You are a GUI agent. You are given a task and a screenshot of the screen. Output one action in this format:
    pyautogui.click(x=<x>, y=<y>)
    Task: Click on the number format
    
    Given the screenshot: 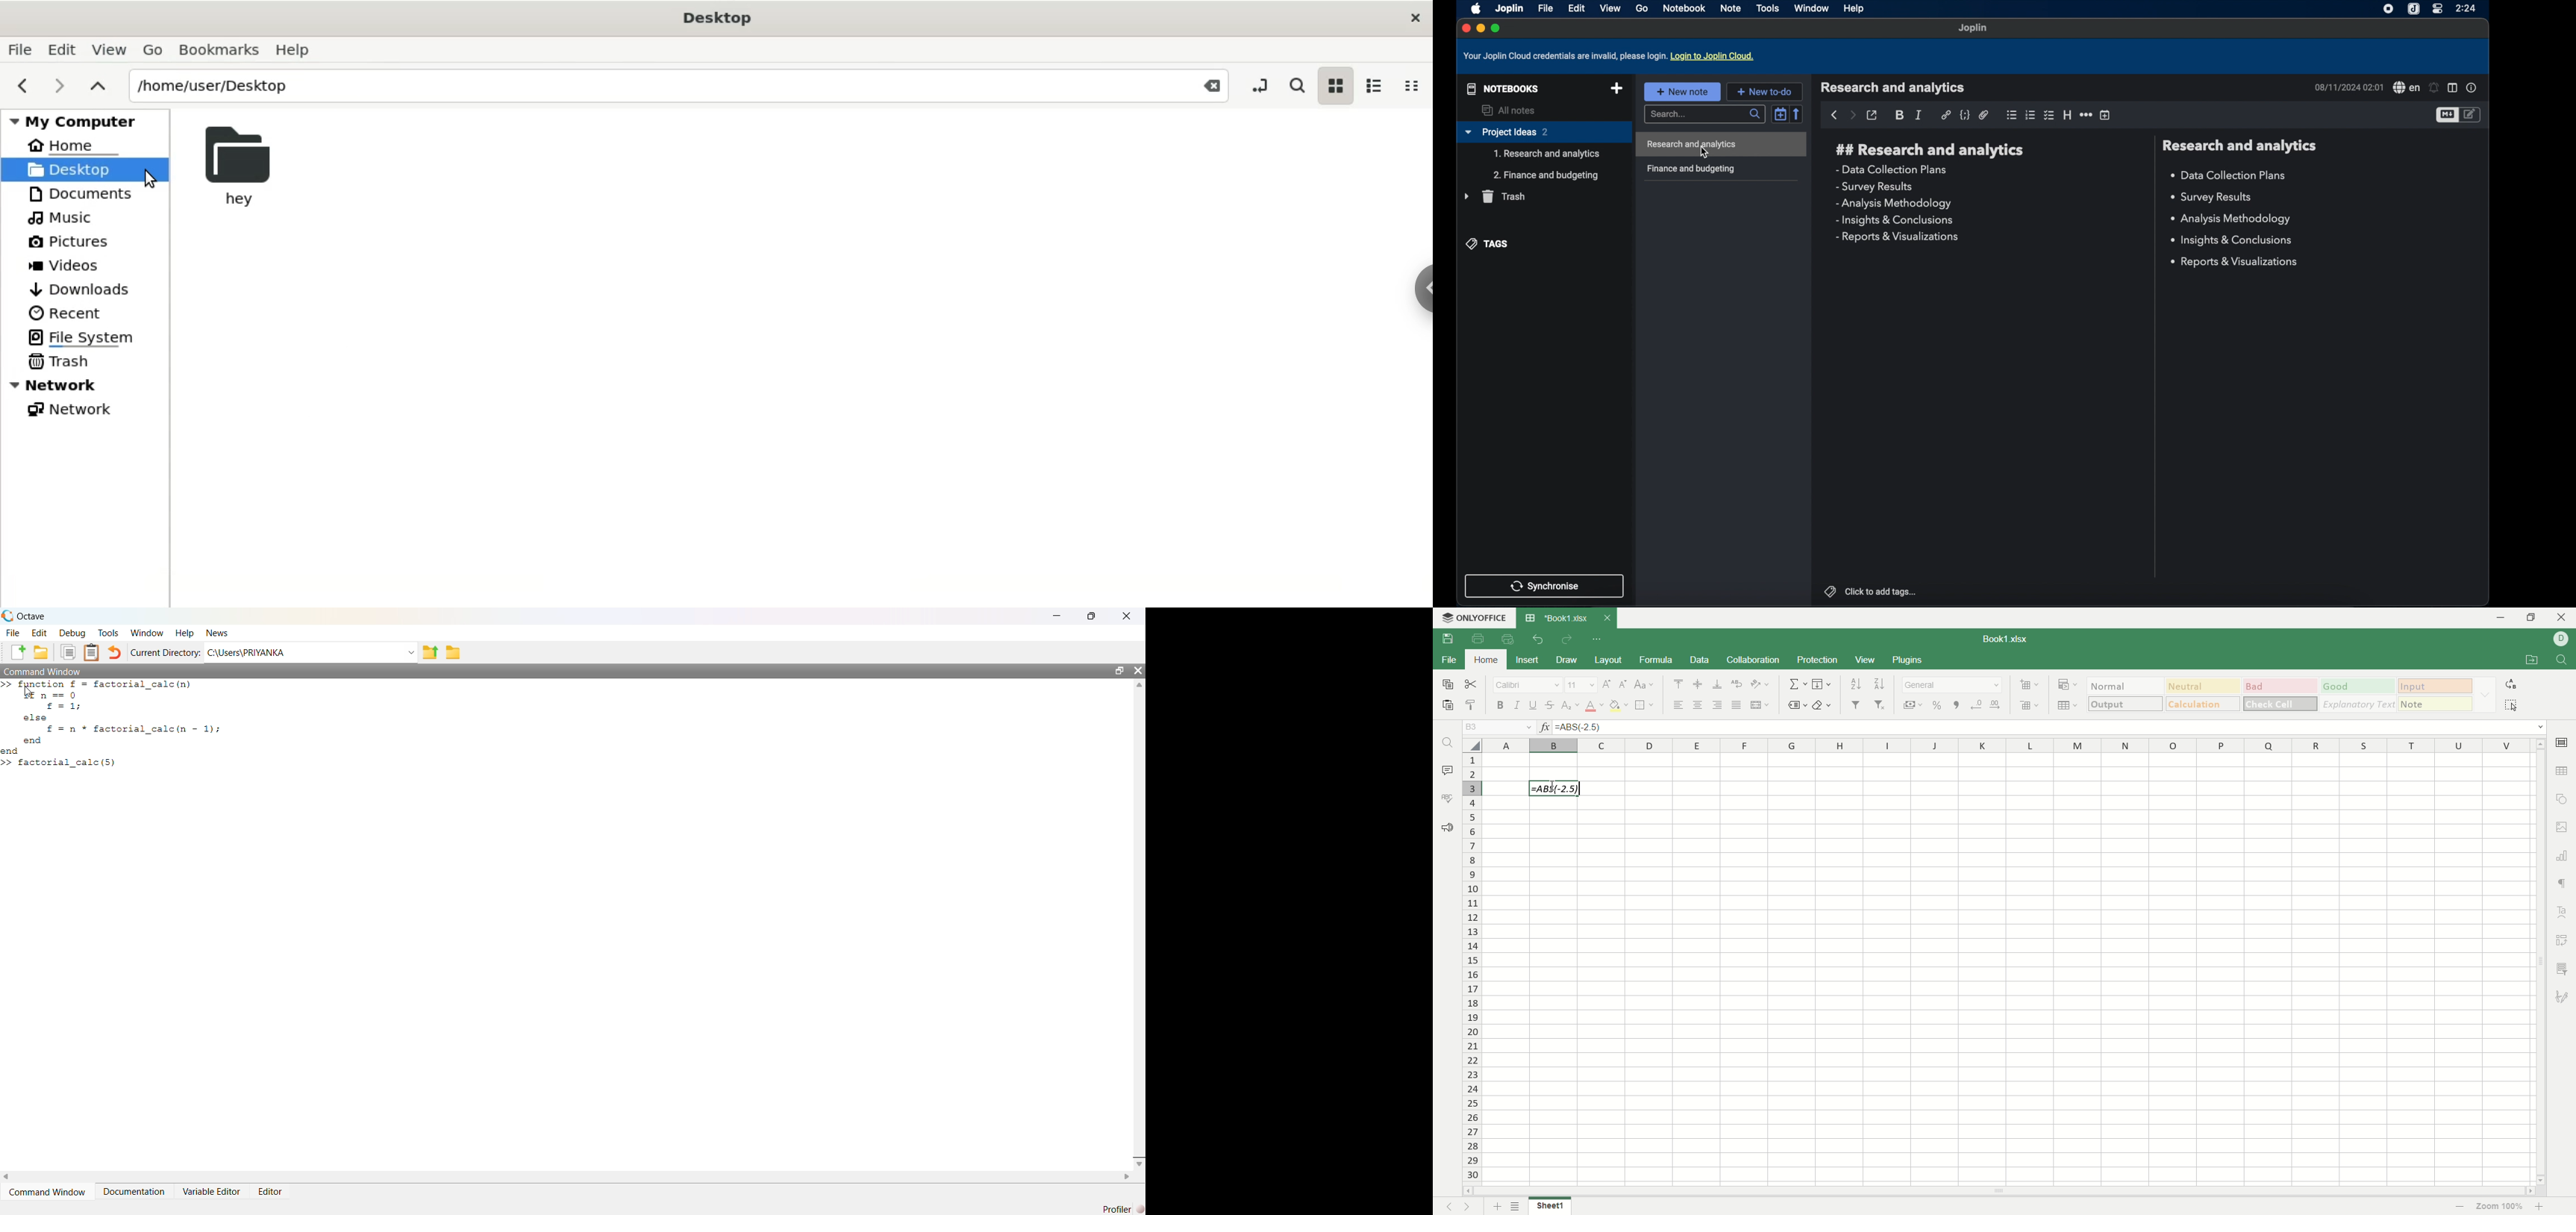 What is the action you would take?
    pyautogui.click(x=1951, y=684)
    